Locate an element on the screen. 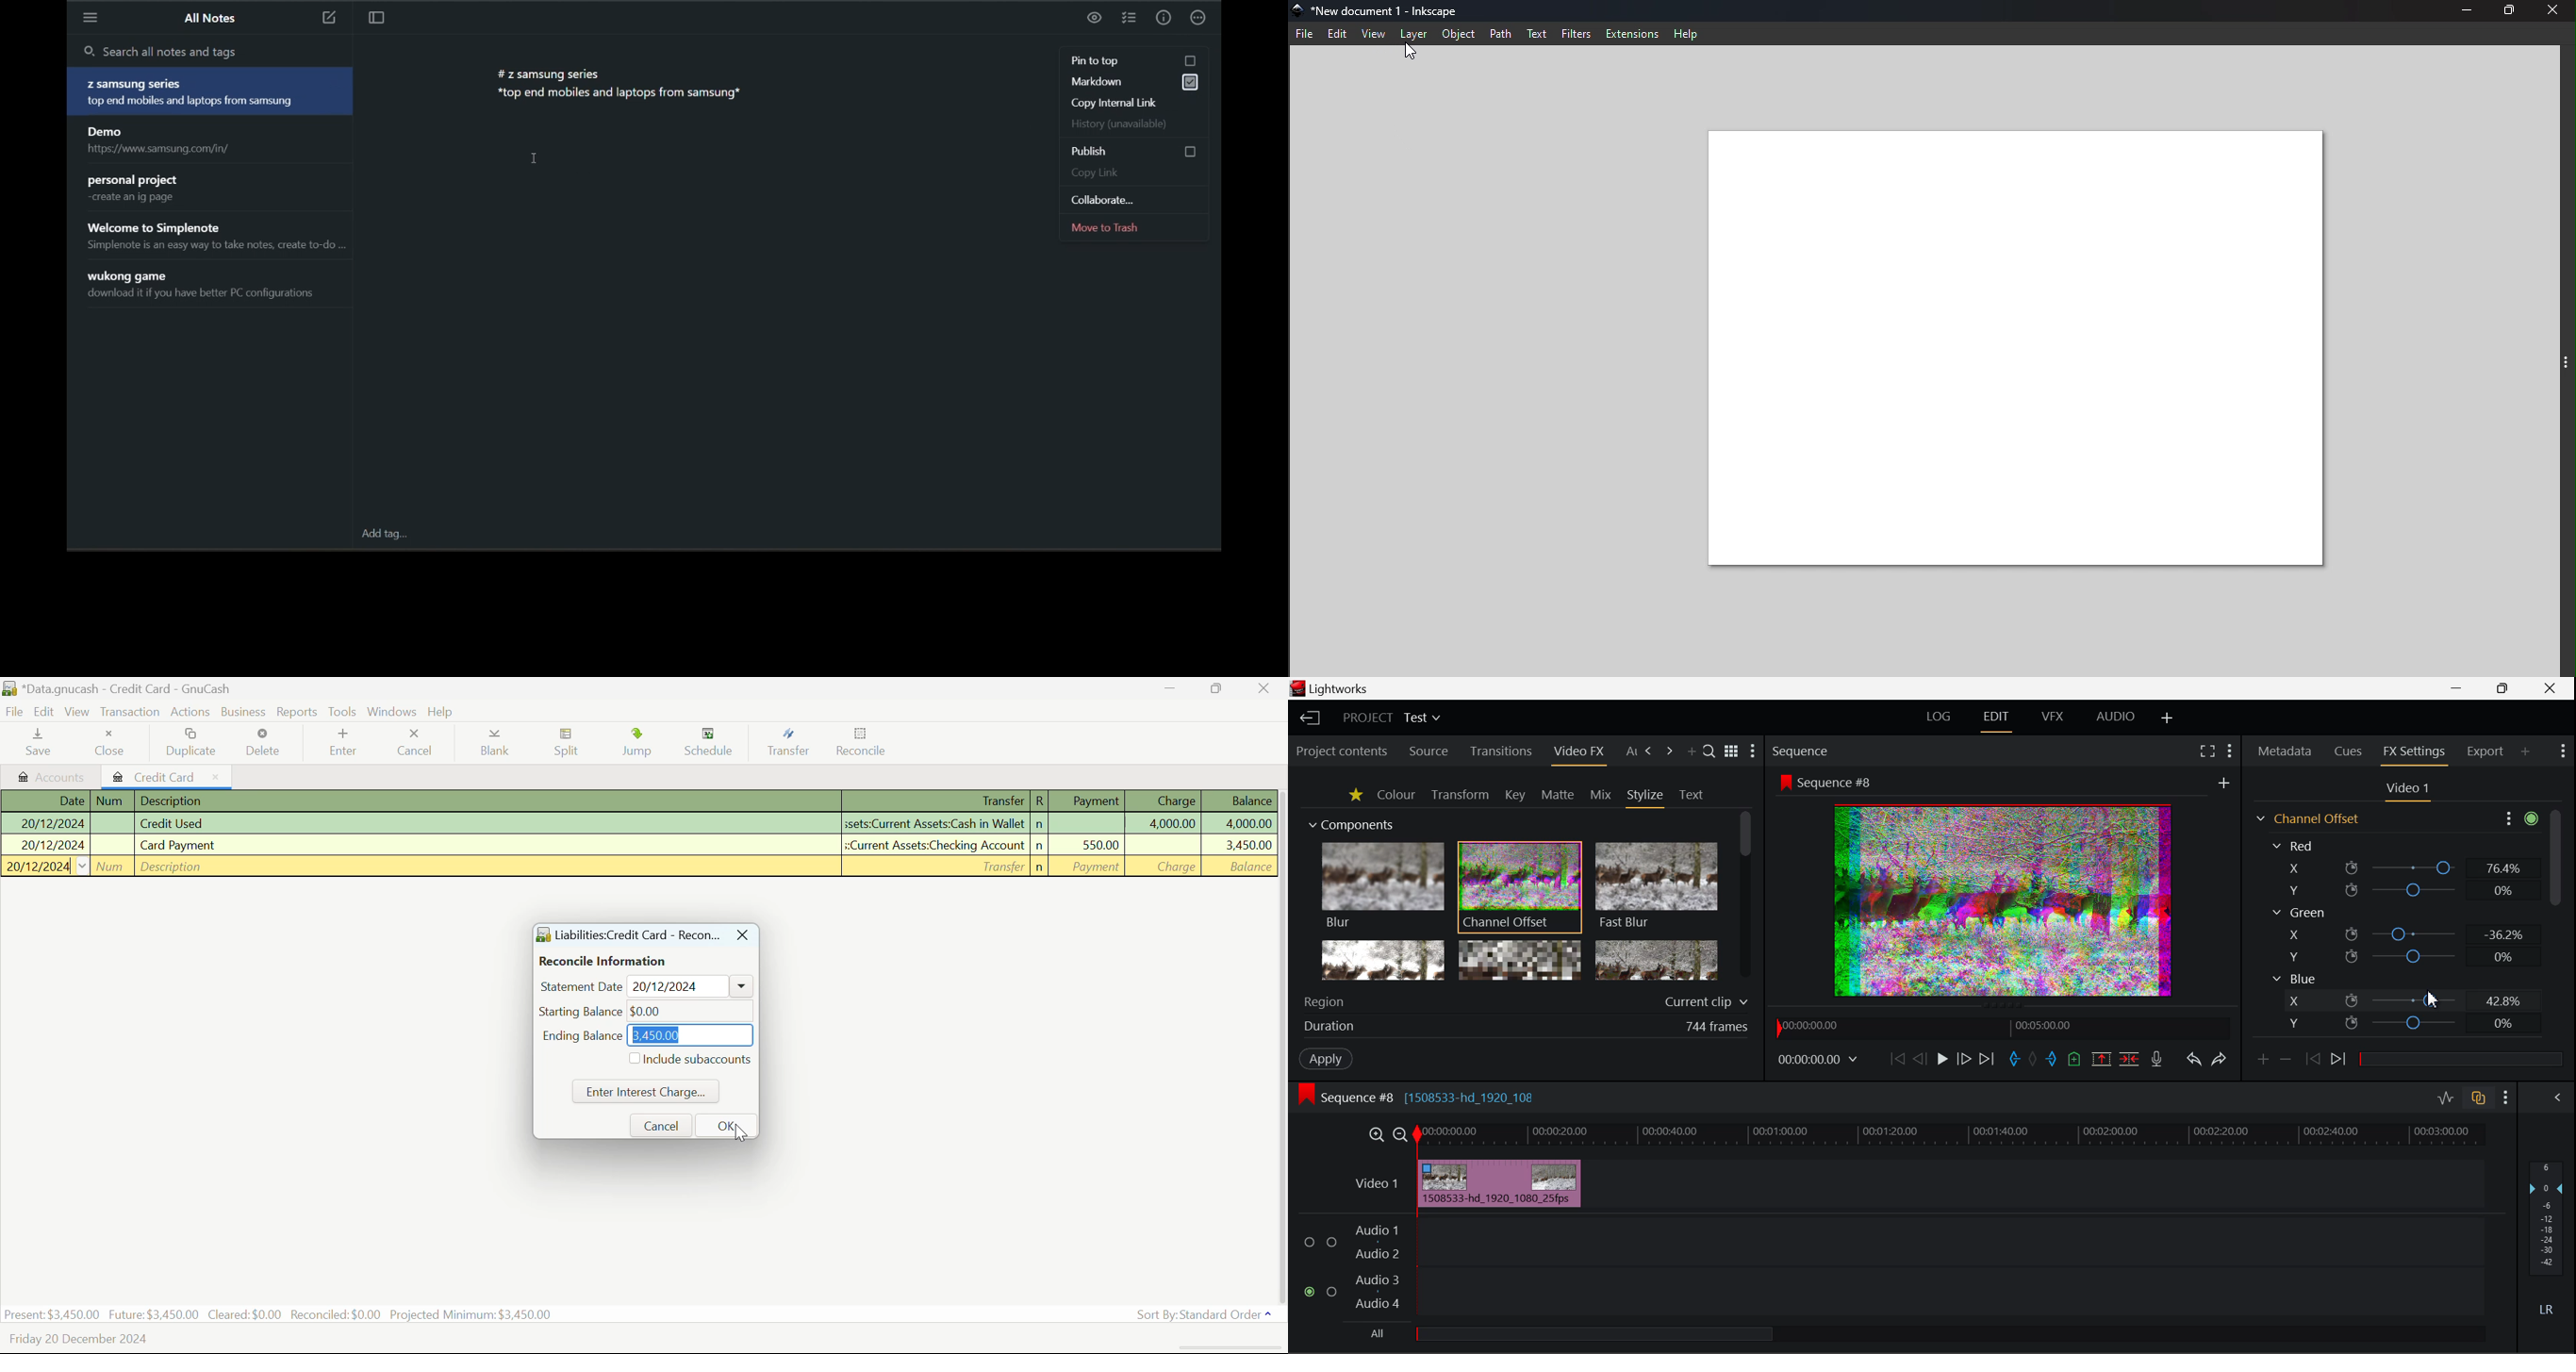 This screenshot has height=1372, width=2576. Export is located at coordinates (2486, 751).